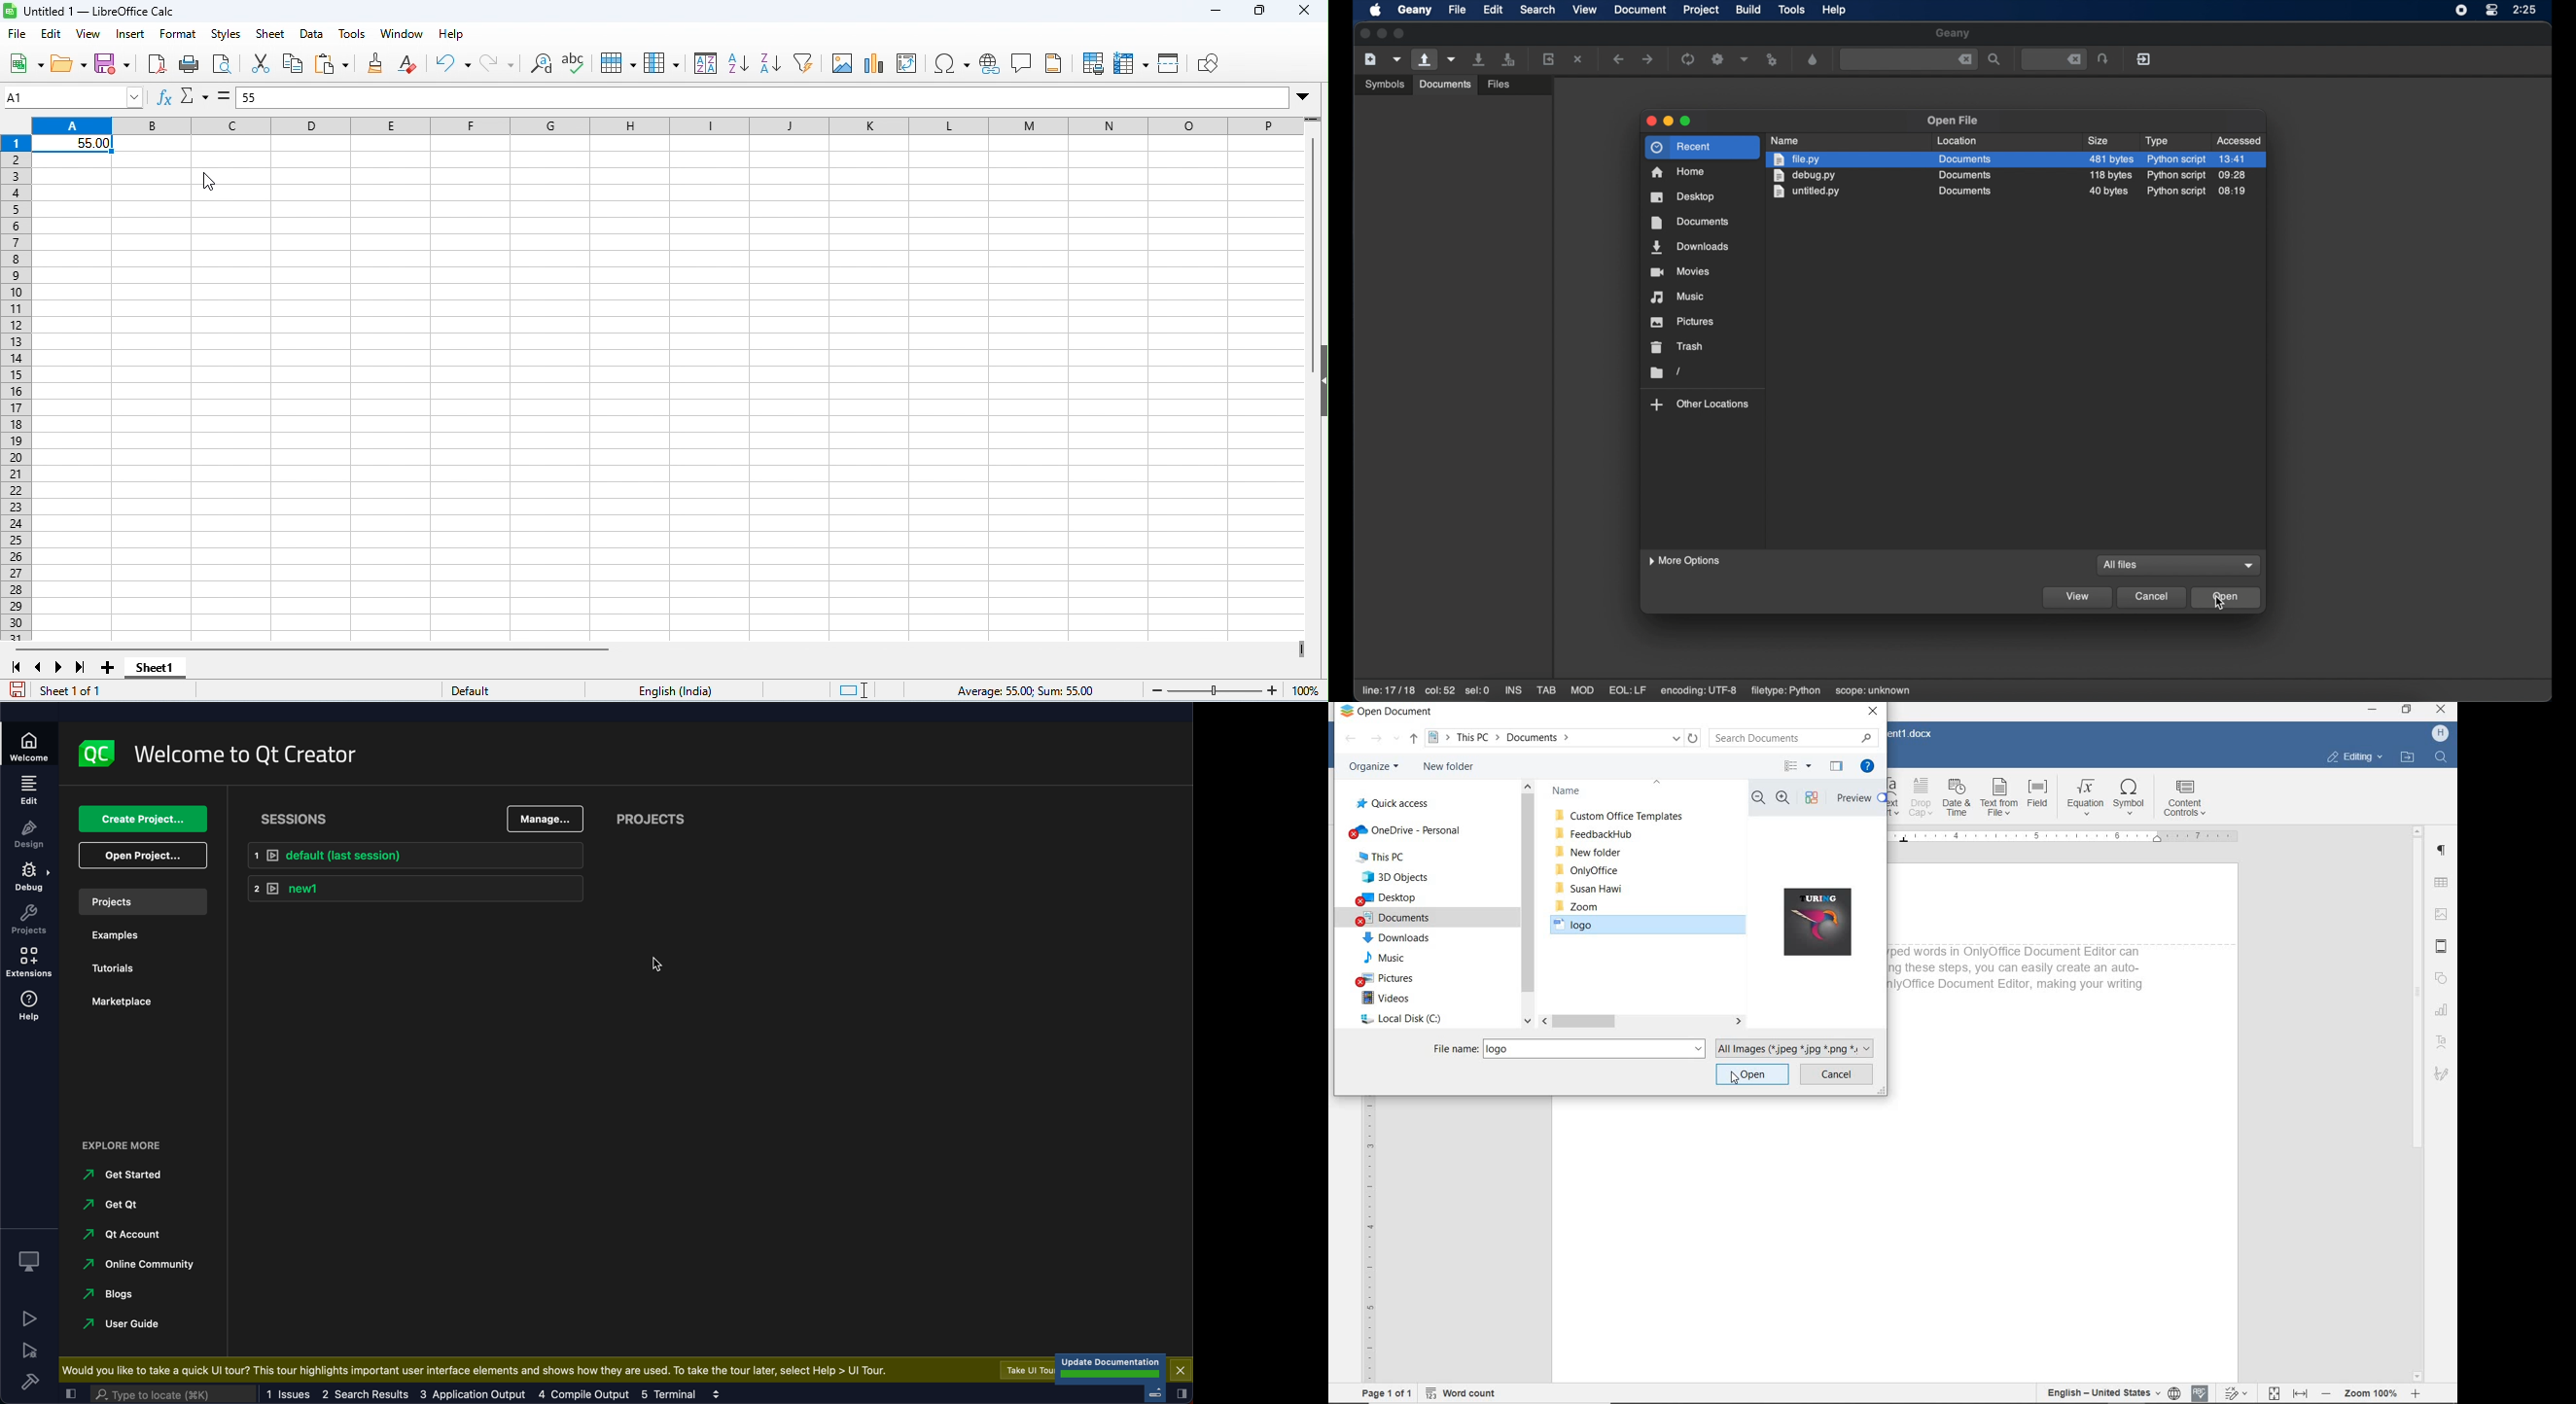  I want to click on examples, so click(122, 934).